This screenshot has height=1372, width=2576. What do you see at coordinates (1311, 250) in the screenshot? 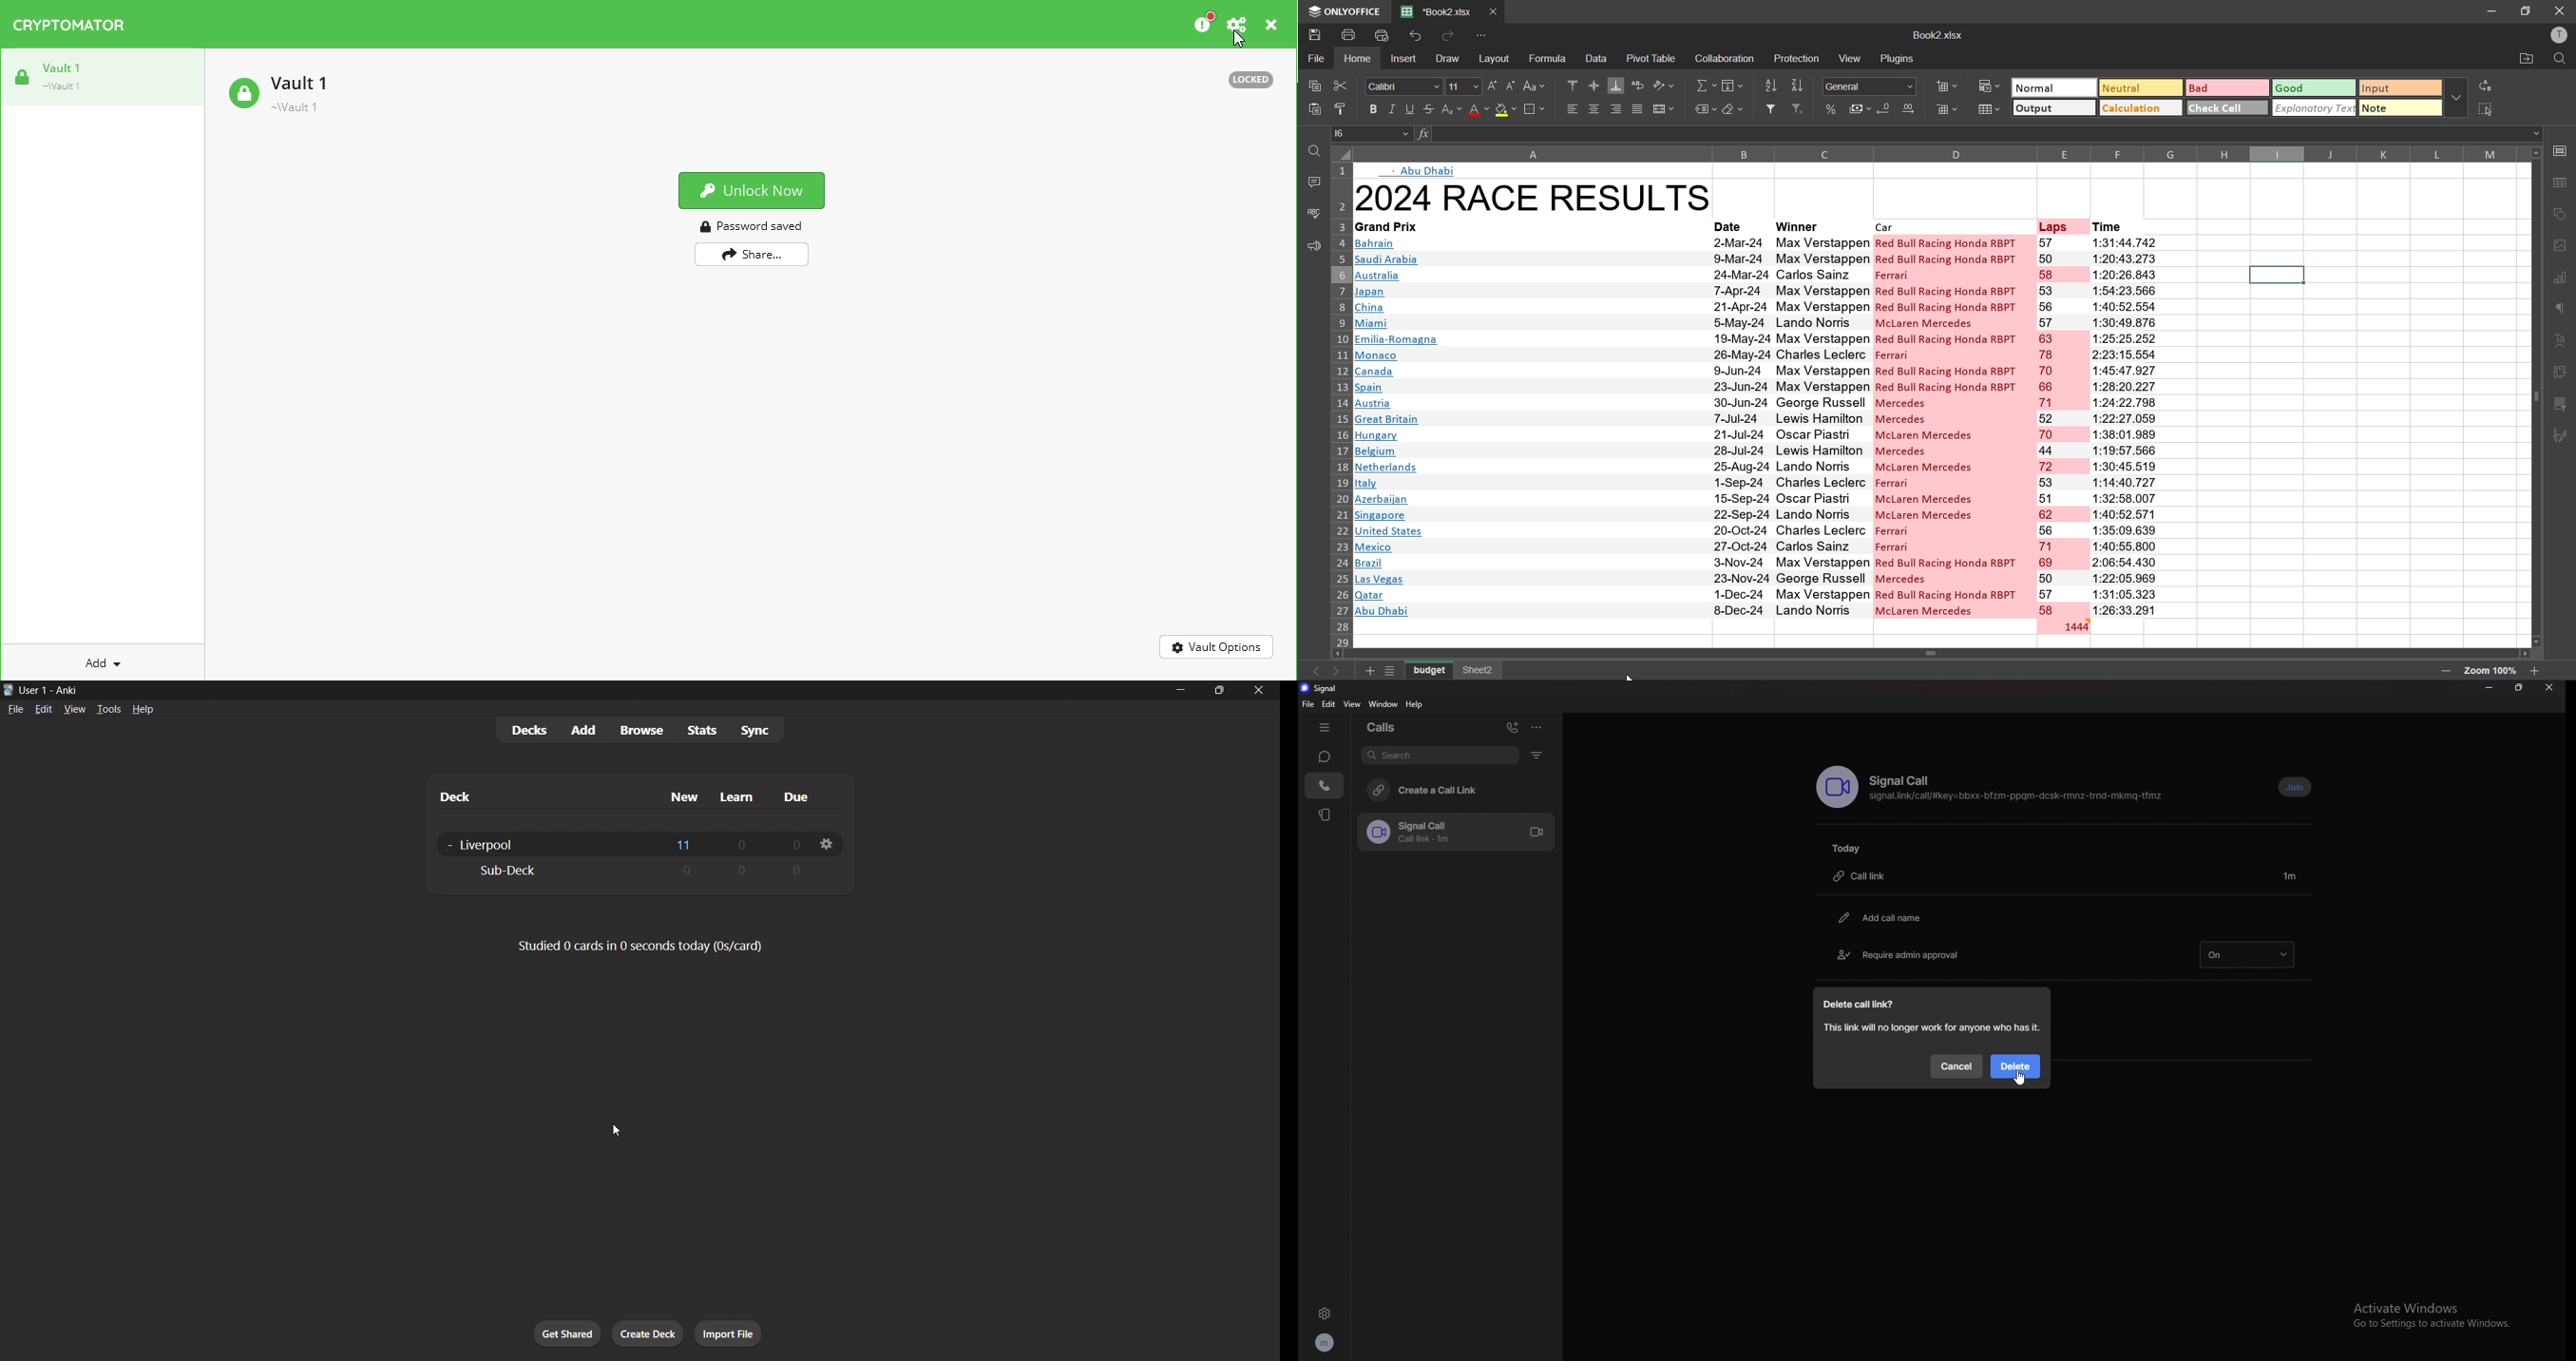
I see `feedback` at bounding box center [1311, 250].